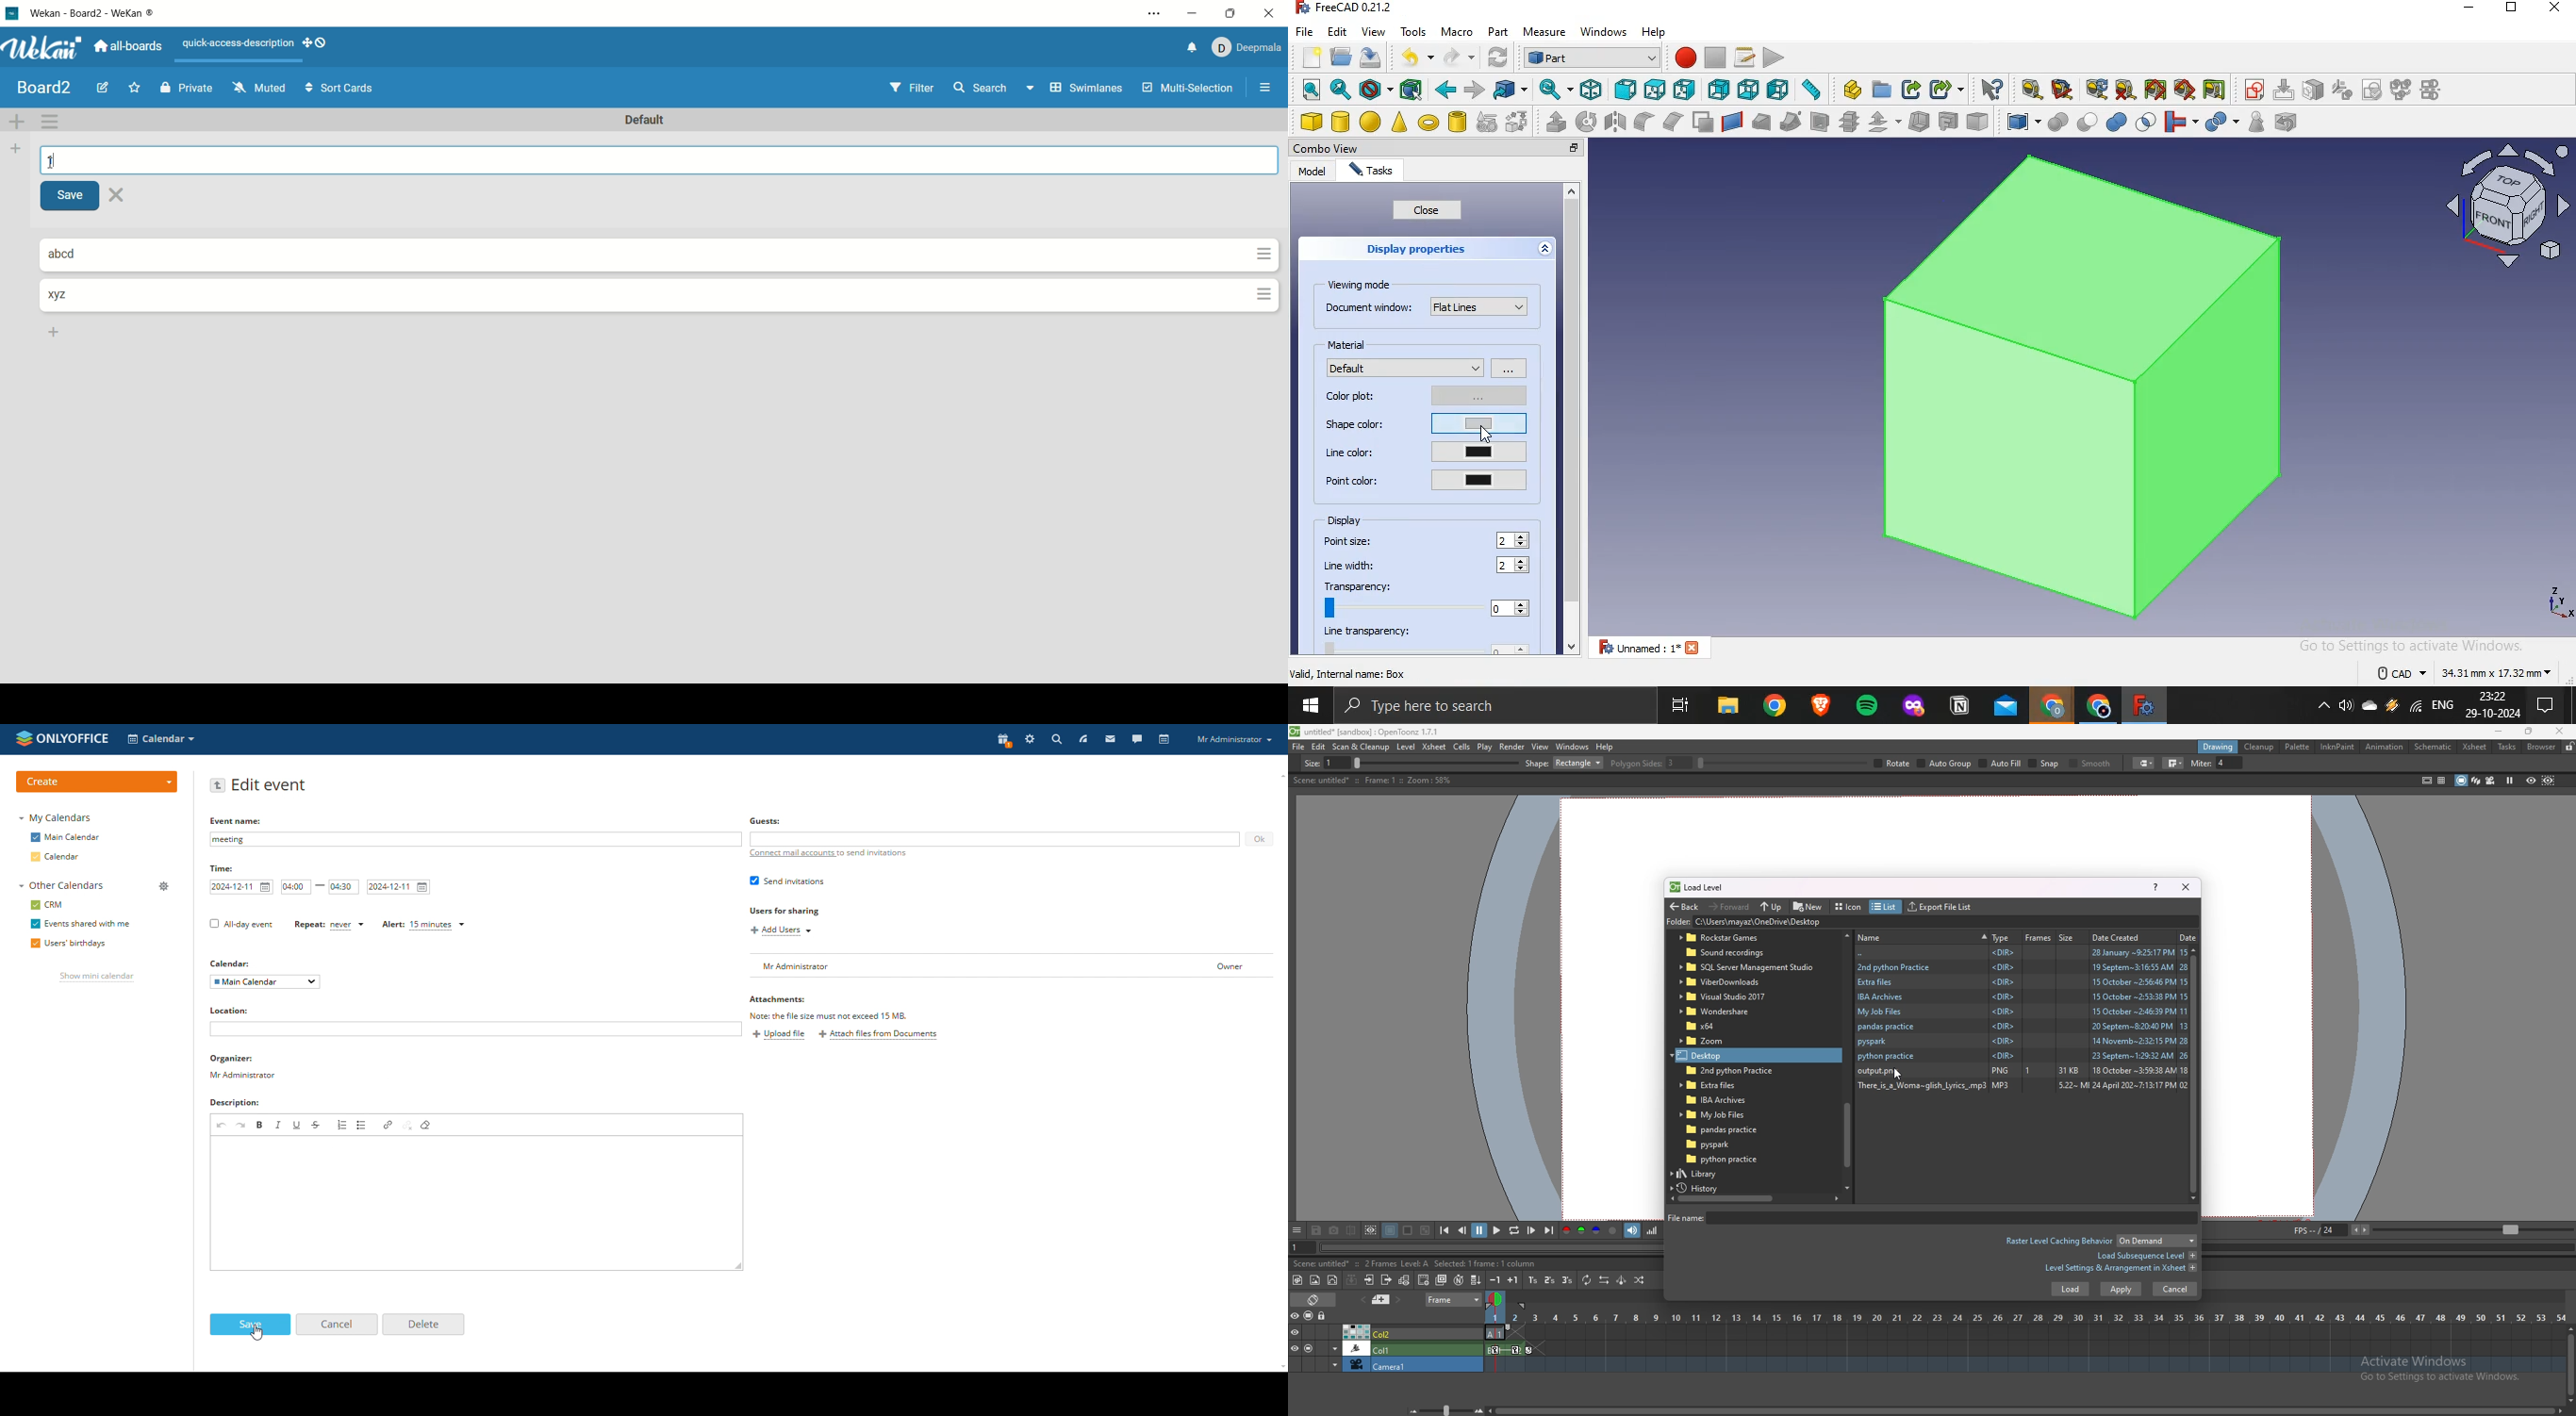 The image size is (2576, 1428). I want to click on create primitive, so click(1487, 122).